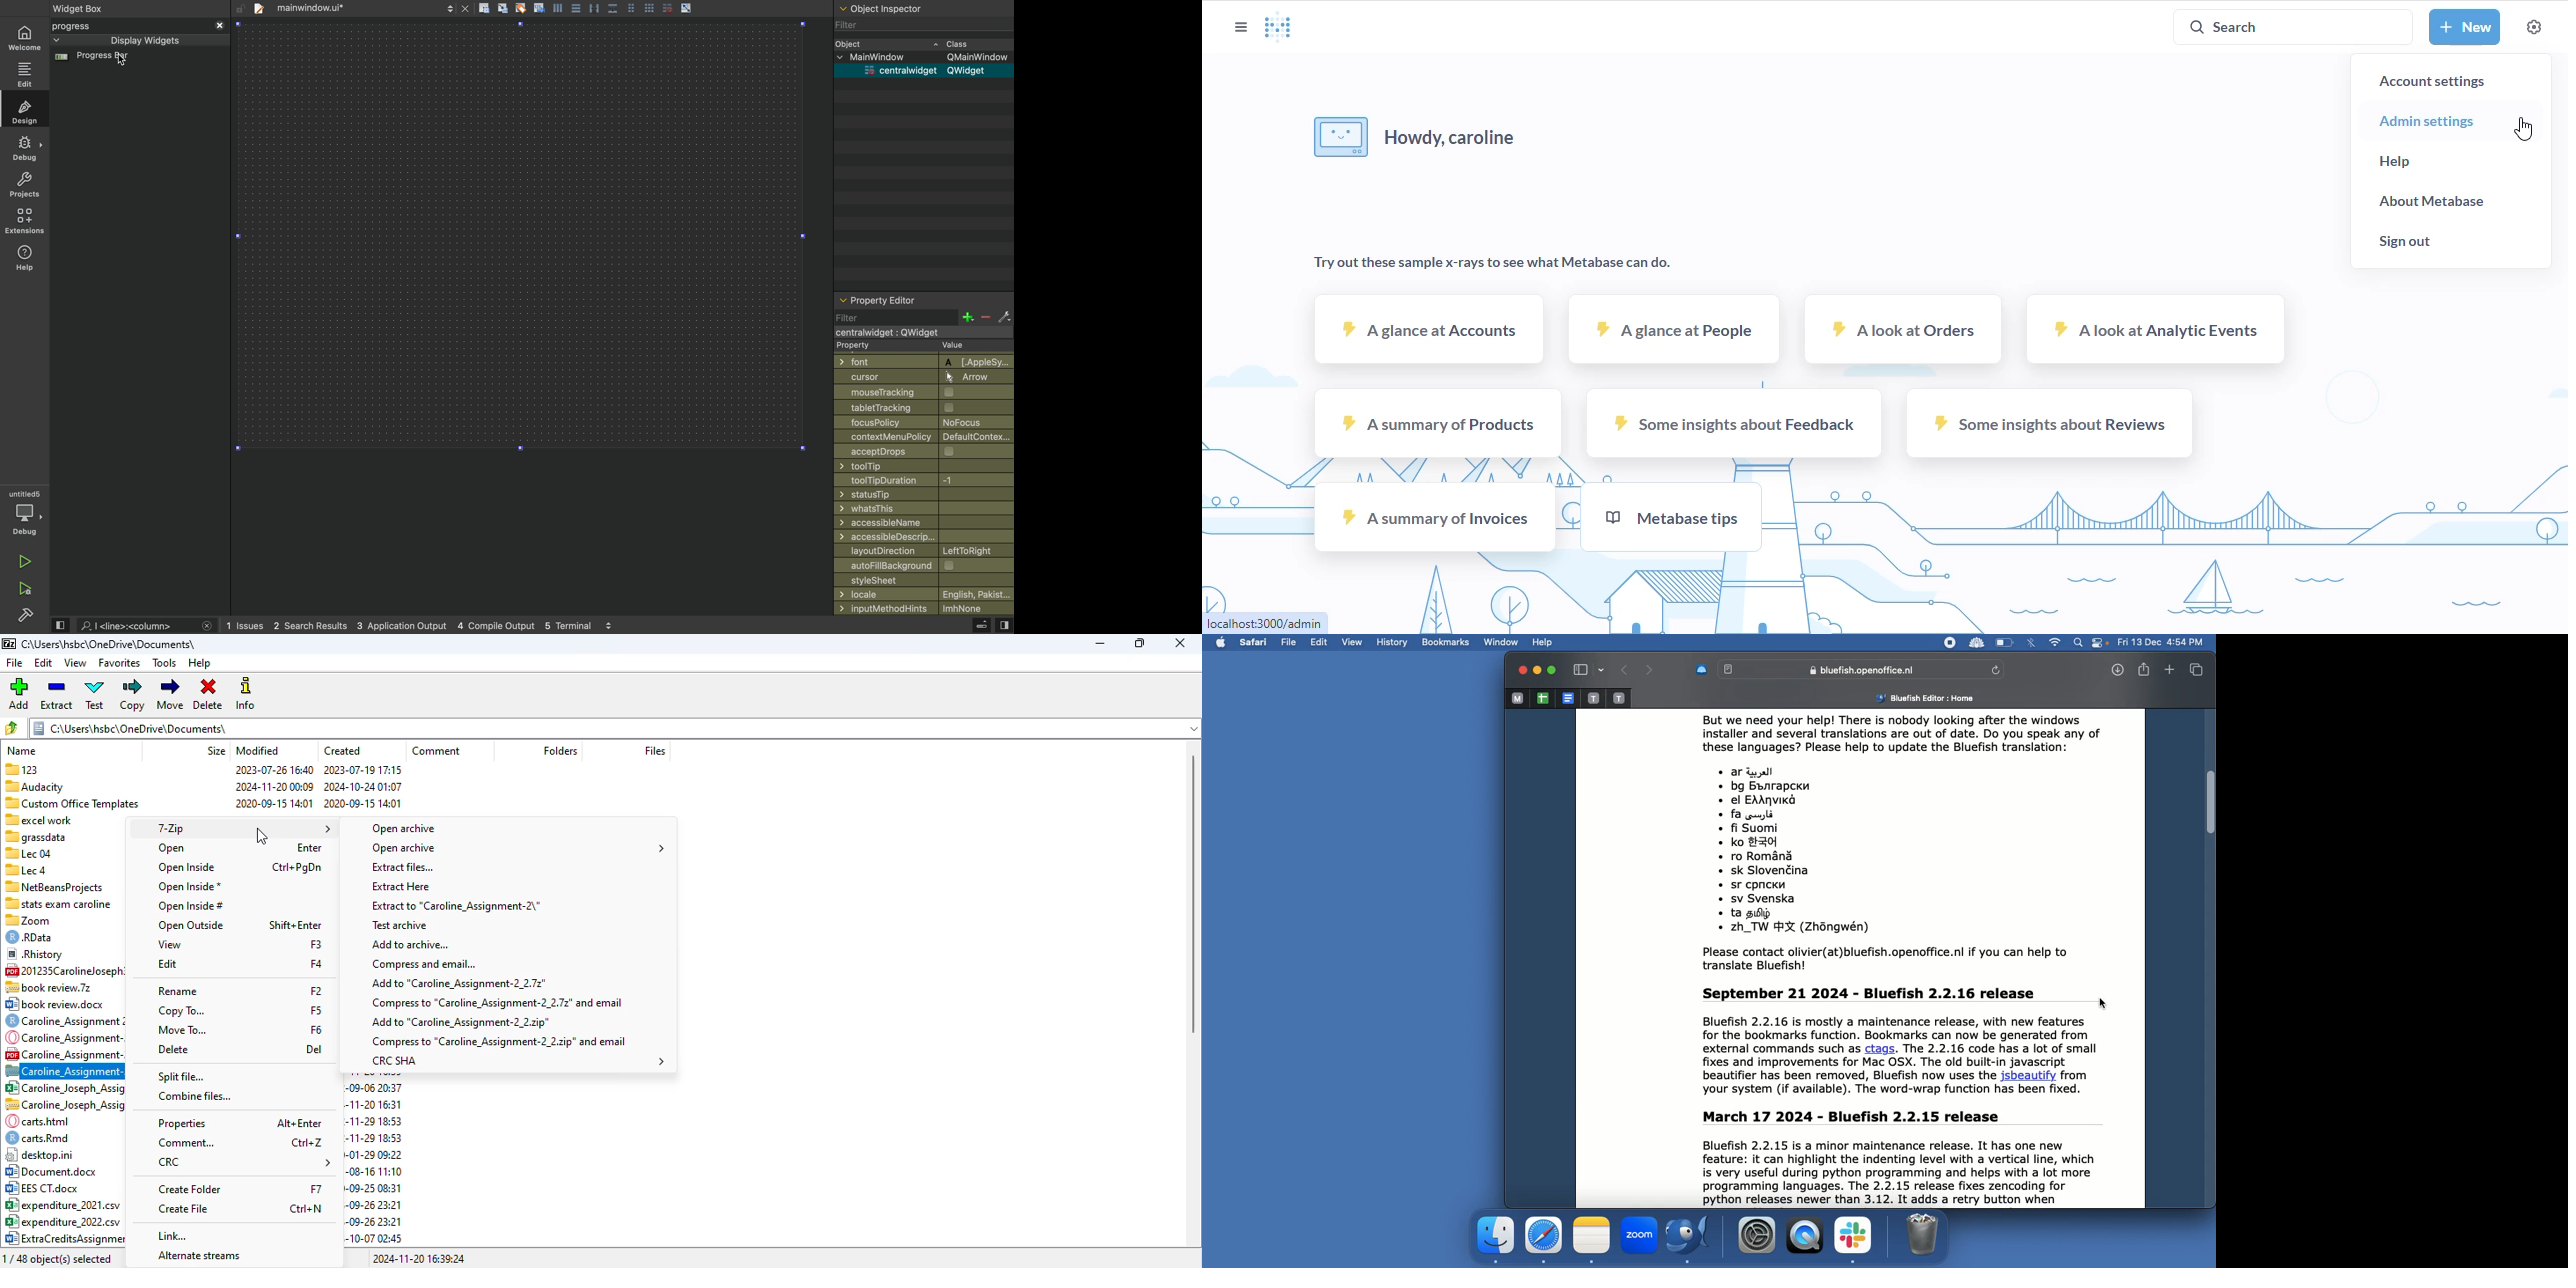 The height and width of the screenshot is (1288, 2576). I want to click on View, so click(1358, 642).